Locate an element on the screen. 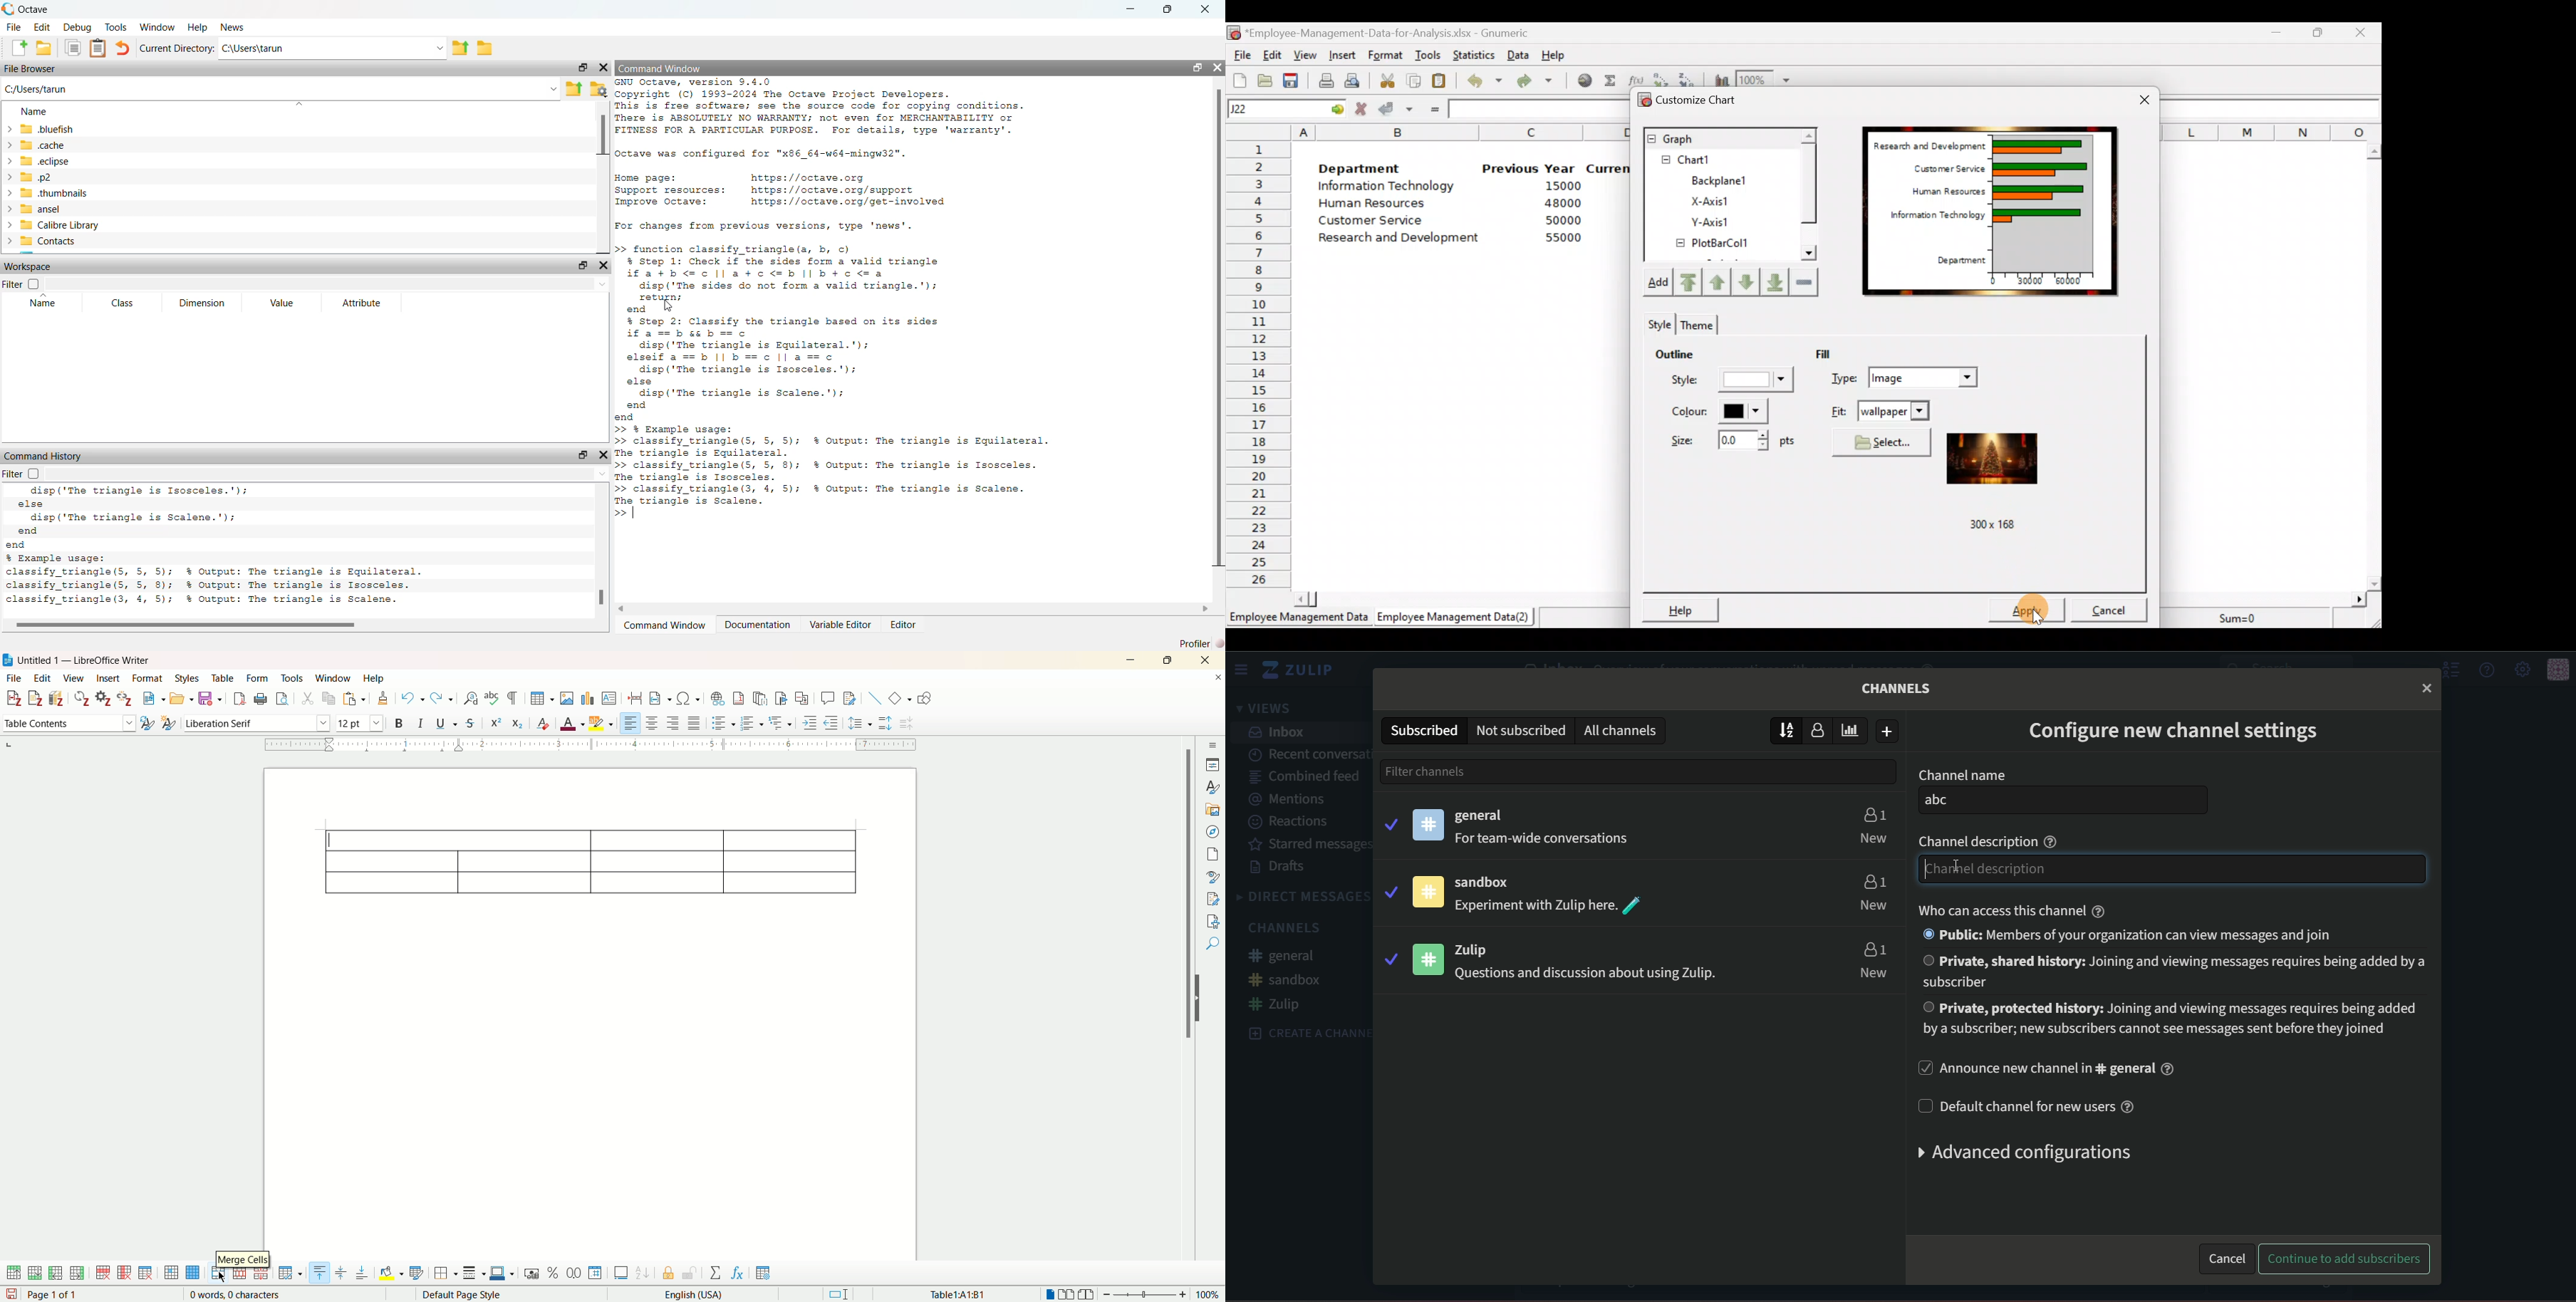 The image size is (2576, 1316). mentions is located at coordinates (1294, 799).